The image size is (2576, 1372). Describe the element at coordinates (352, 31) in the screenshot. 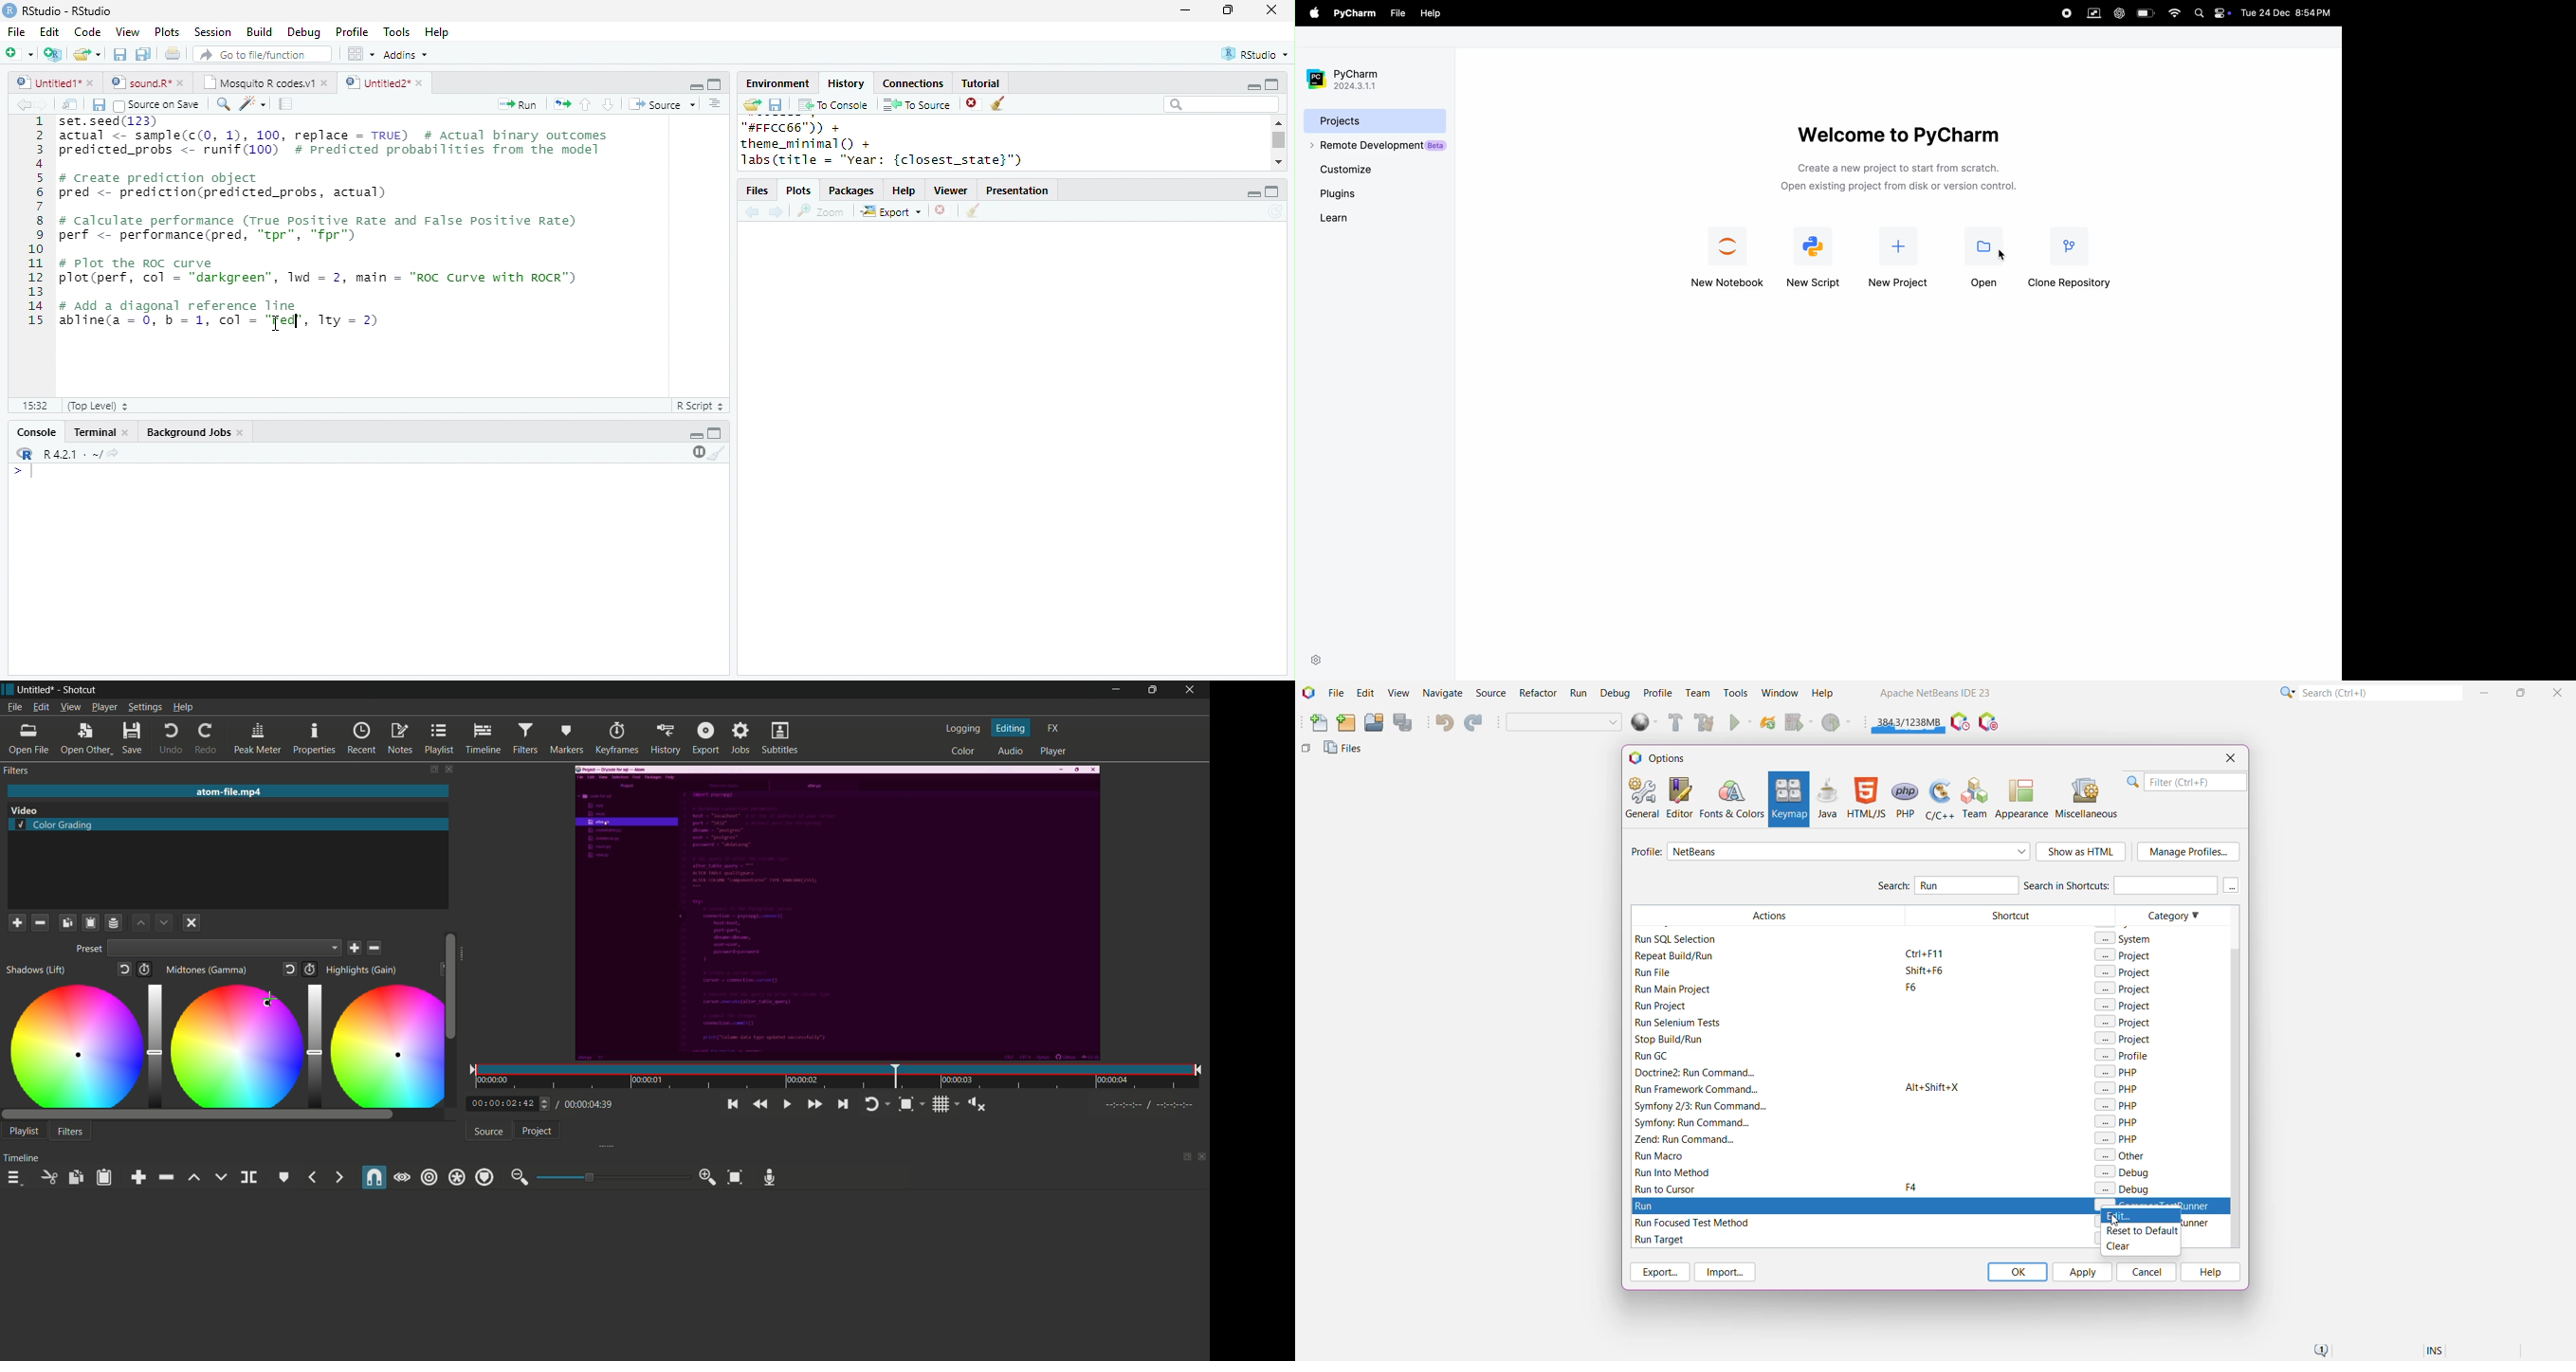

I see `Profile` at that location.